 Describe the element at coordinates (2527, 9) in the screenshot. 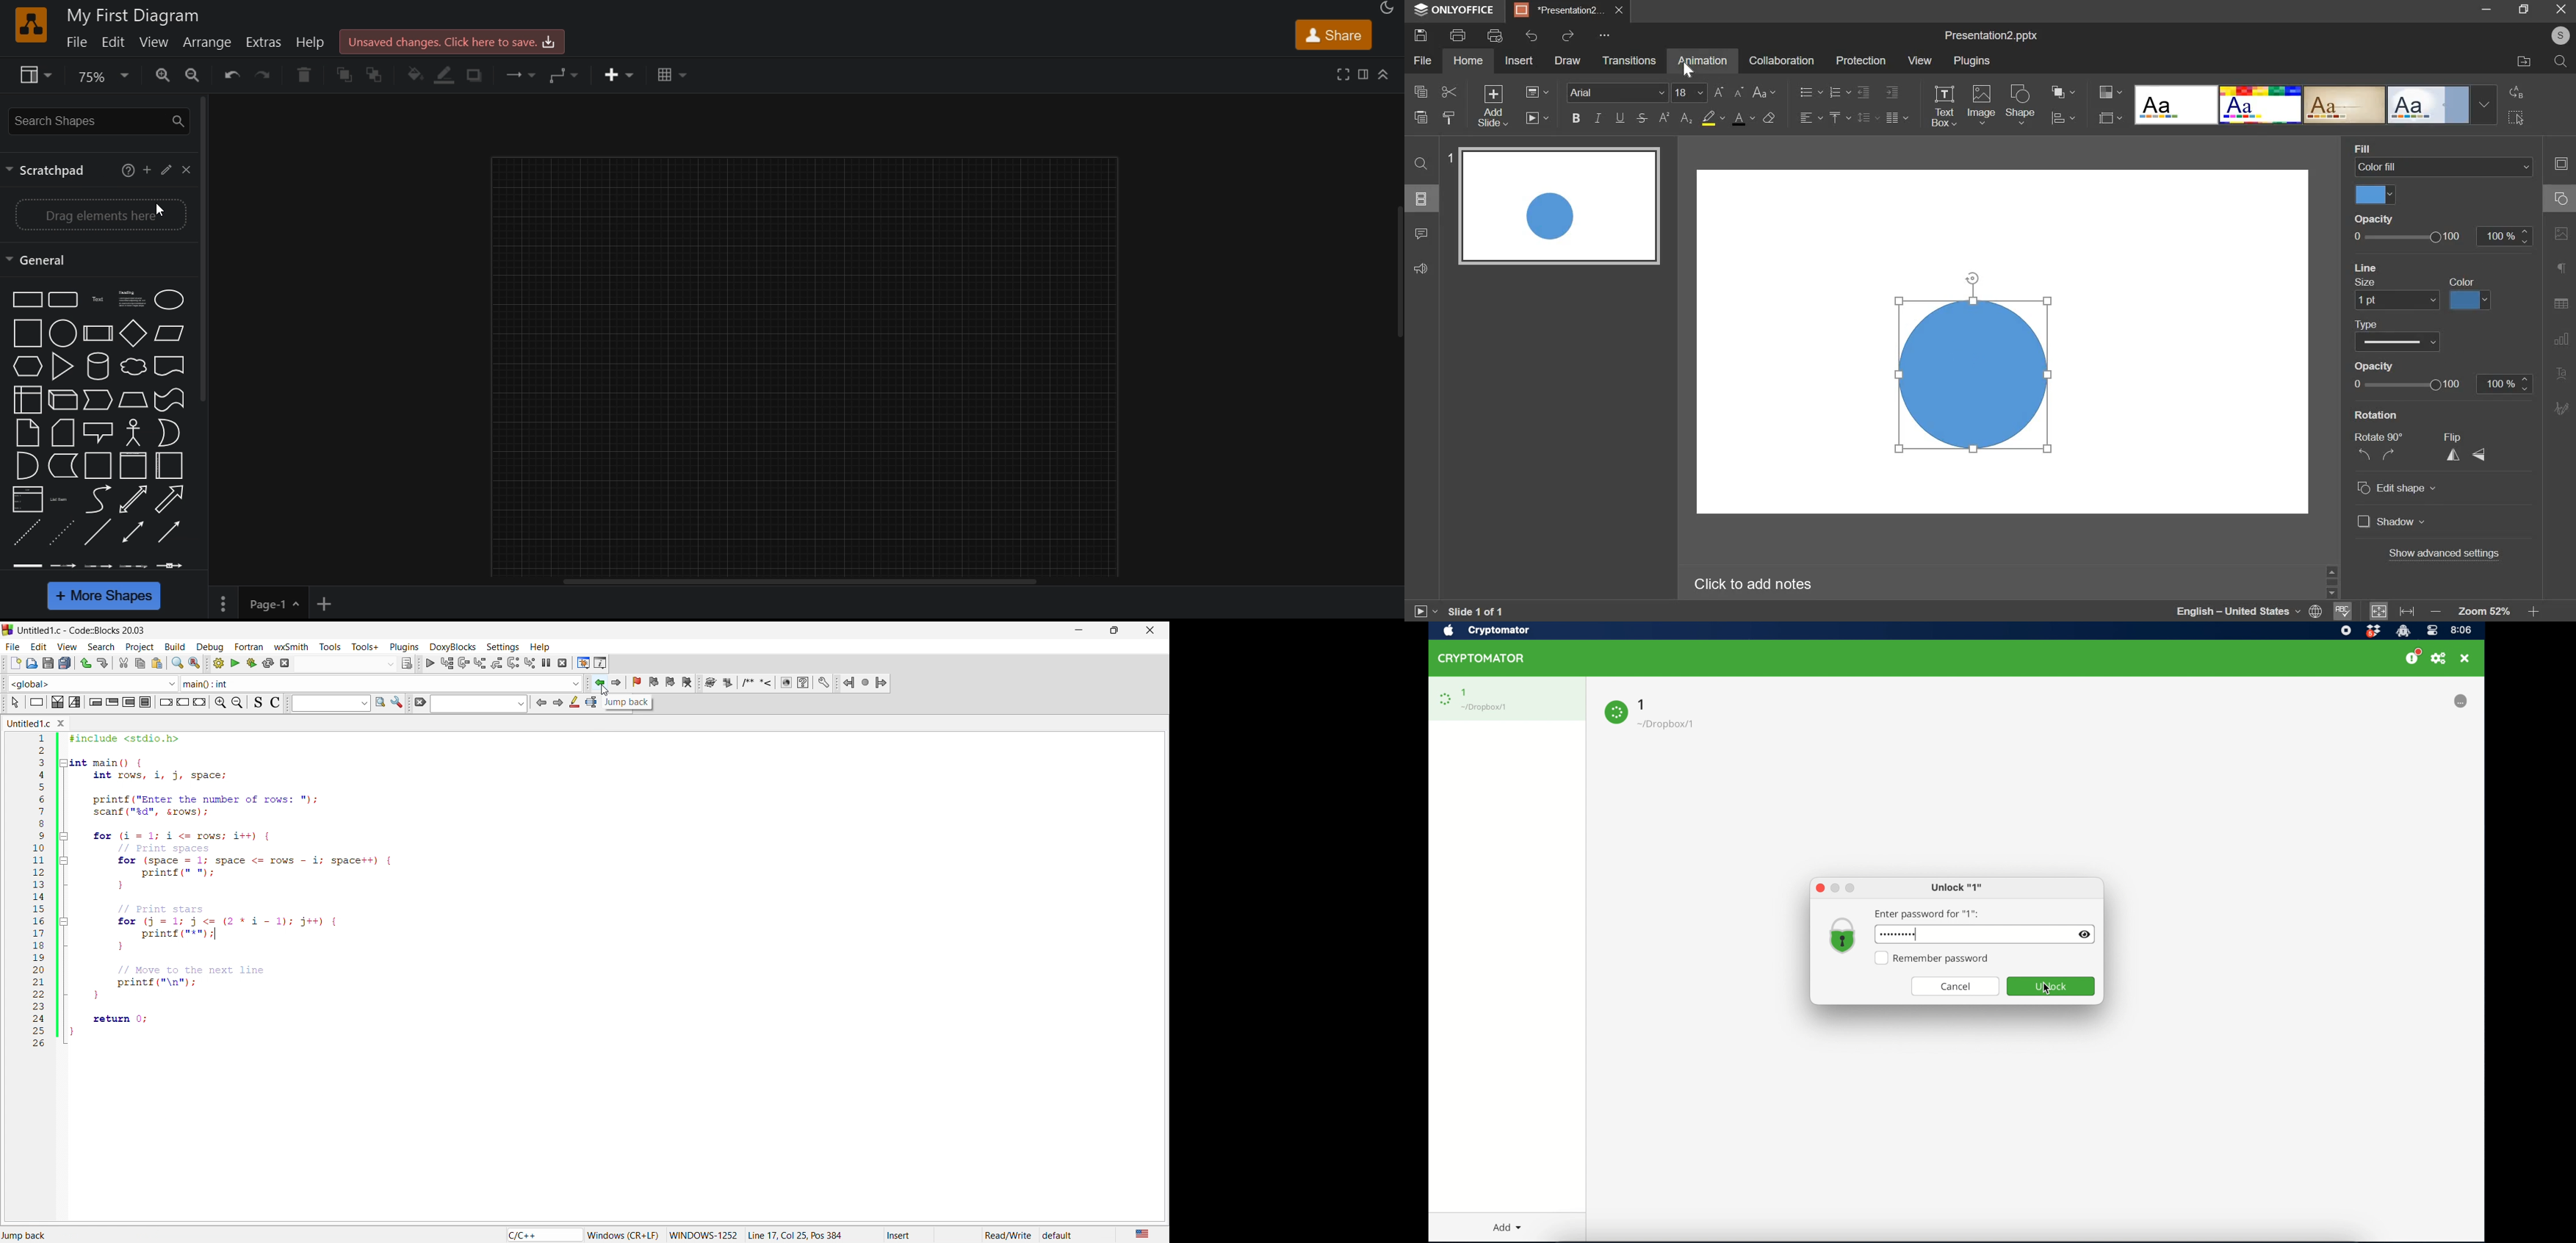

I see `maximize` at that location.